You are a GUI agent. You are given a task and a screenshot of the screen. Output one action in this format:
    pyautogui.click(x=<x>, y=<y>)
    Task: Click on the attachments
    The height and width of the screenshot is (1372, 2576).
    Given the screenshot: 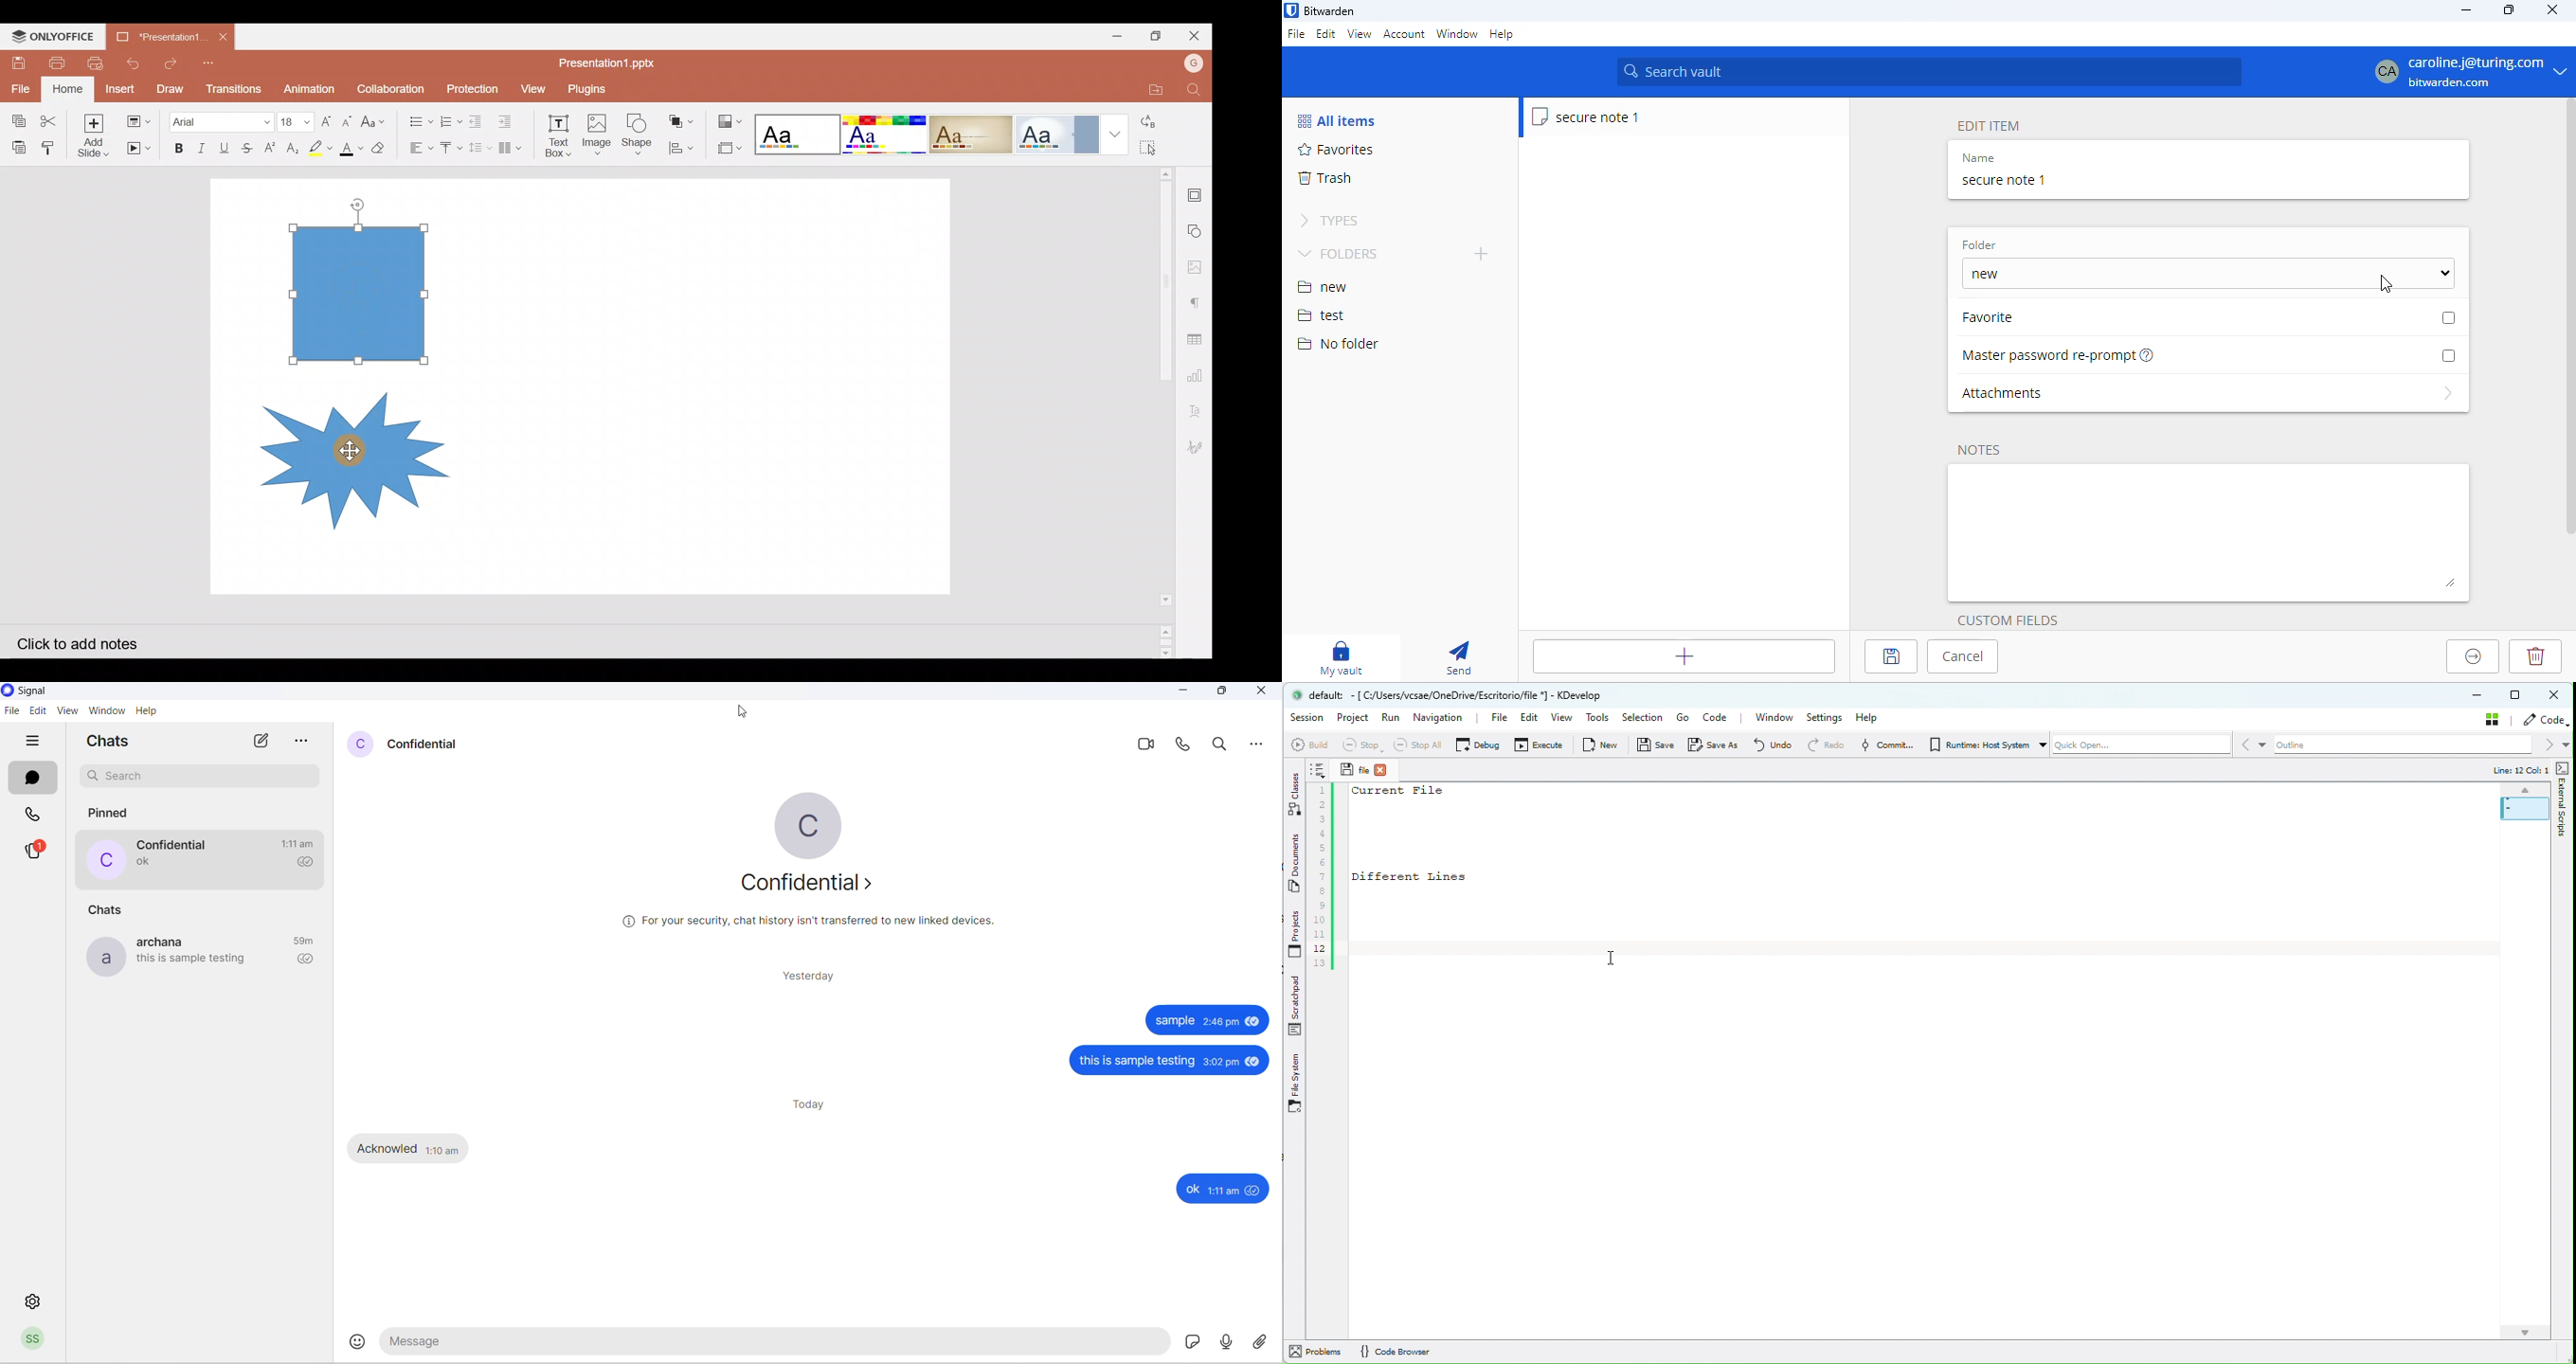 What is the action you would take?
    pyautogui.click(x=2208, y=393)
    